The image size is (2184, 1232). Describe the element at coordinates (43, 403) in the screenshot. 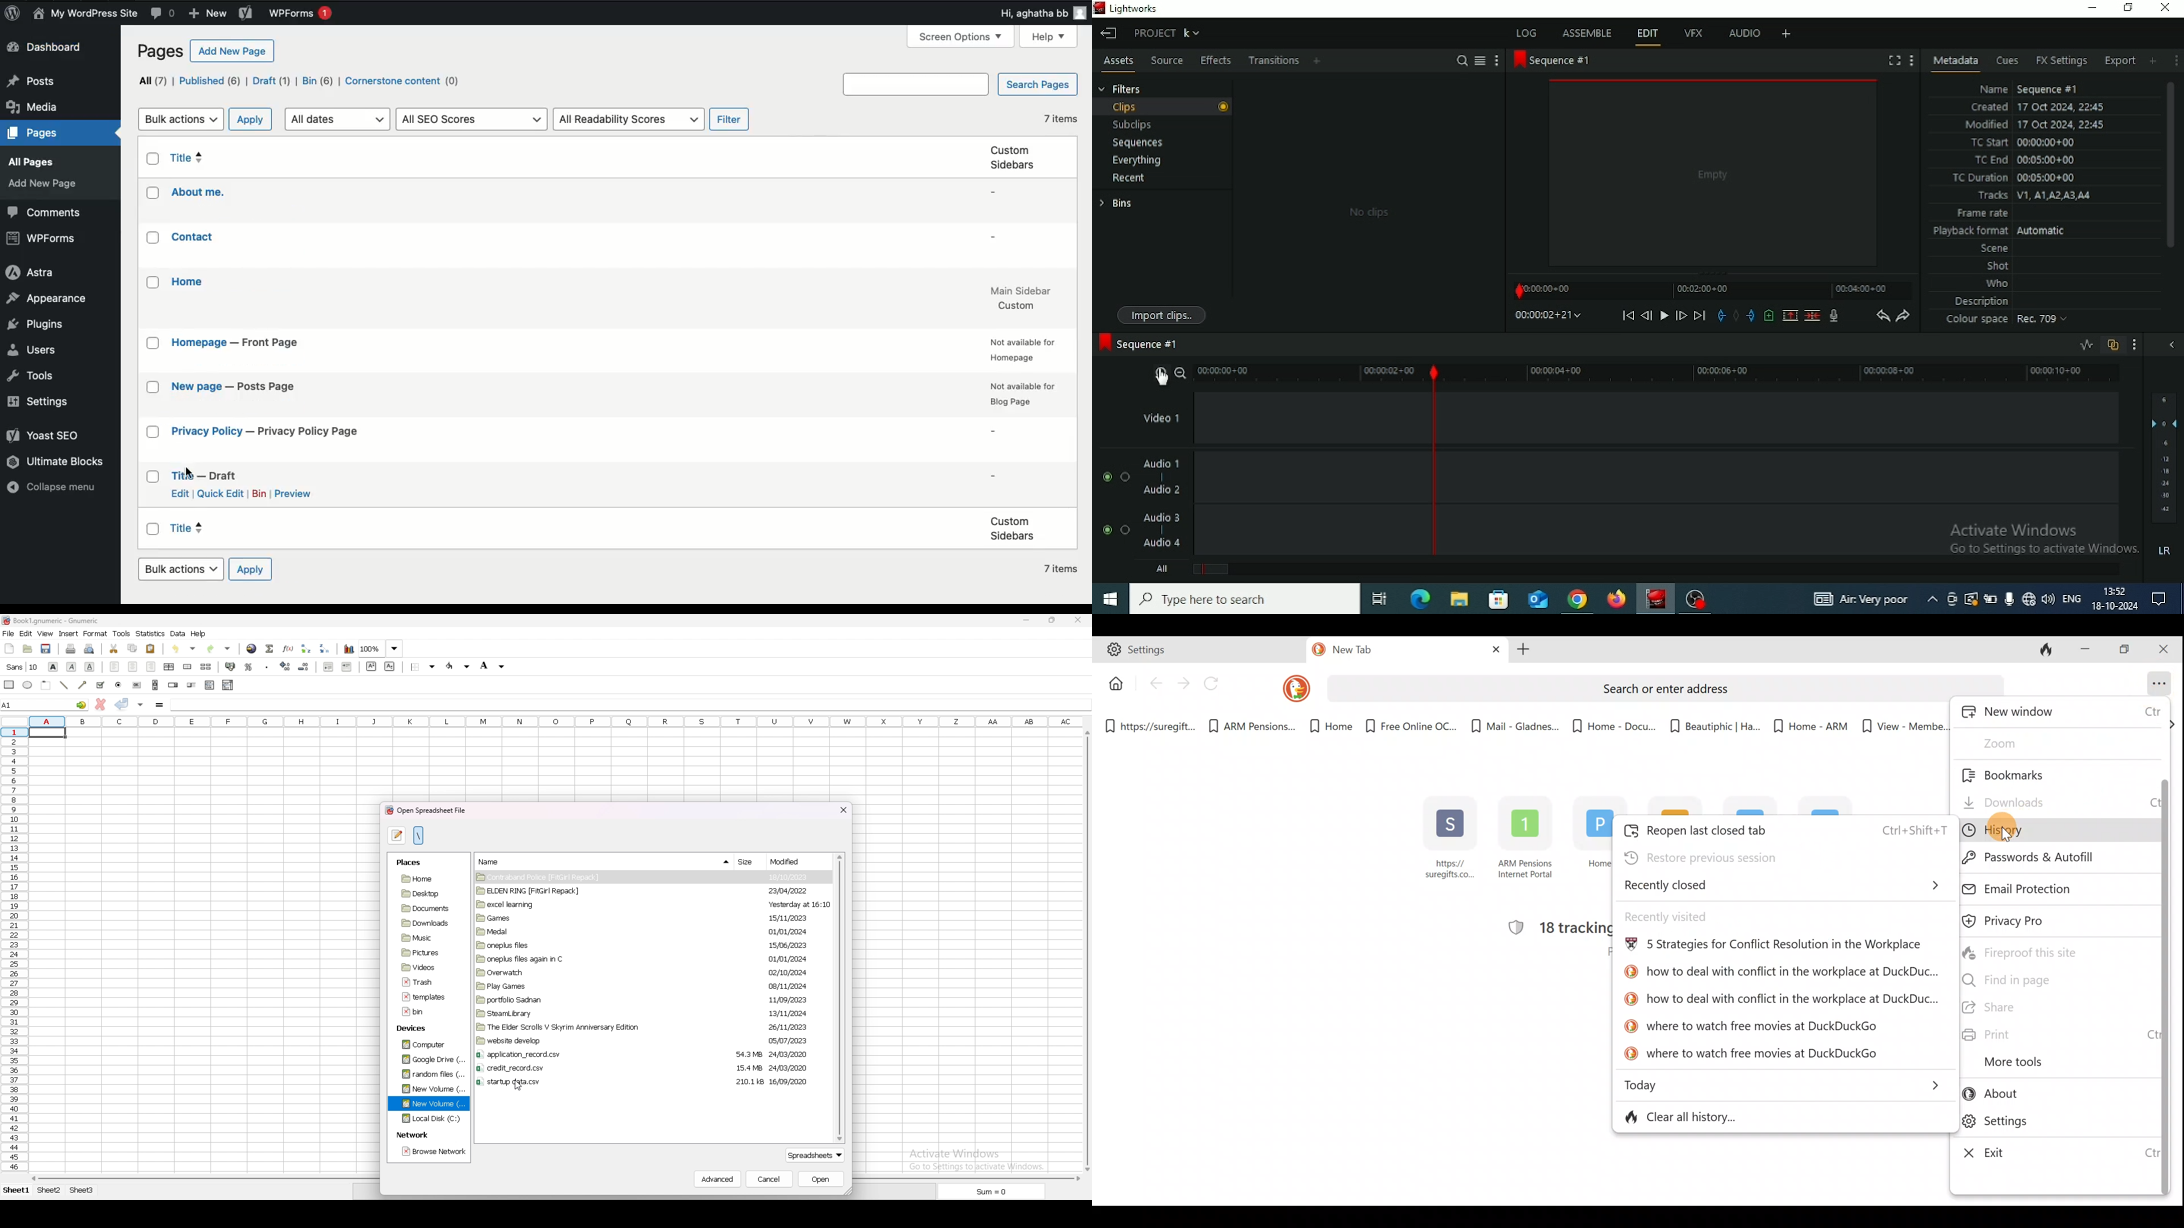

I see `Settings` at that location.